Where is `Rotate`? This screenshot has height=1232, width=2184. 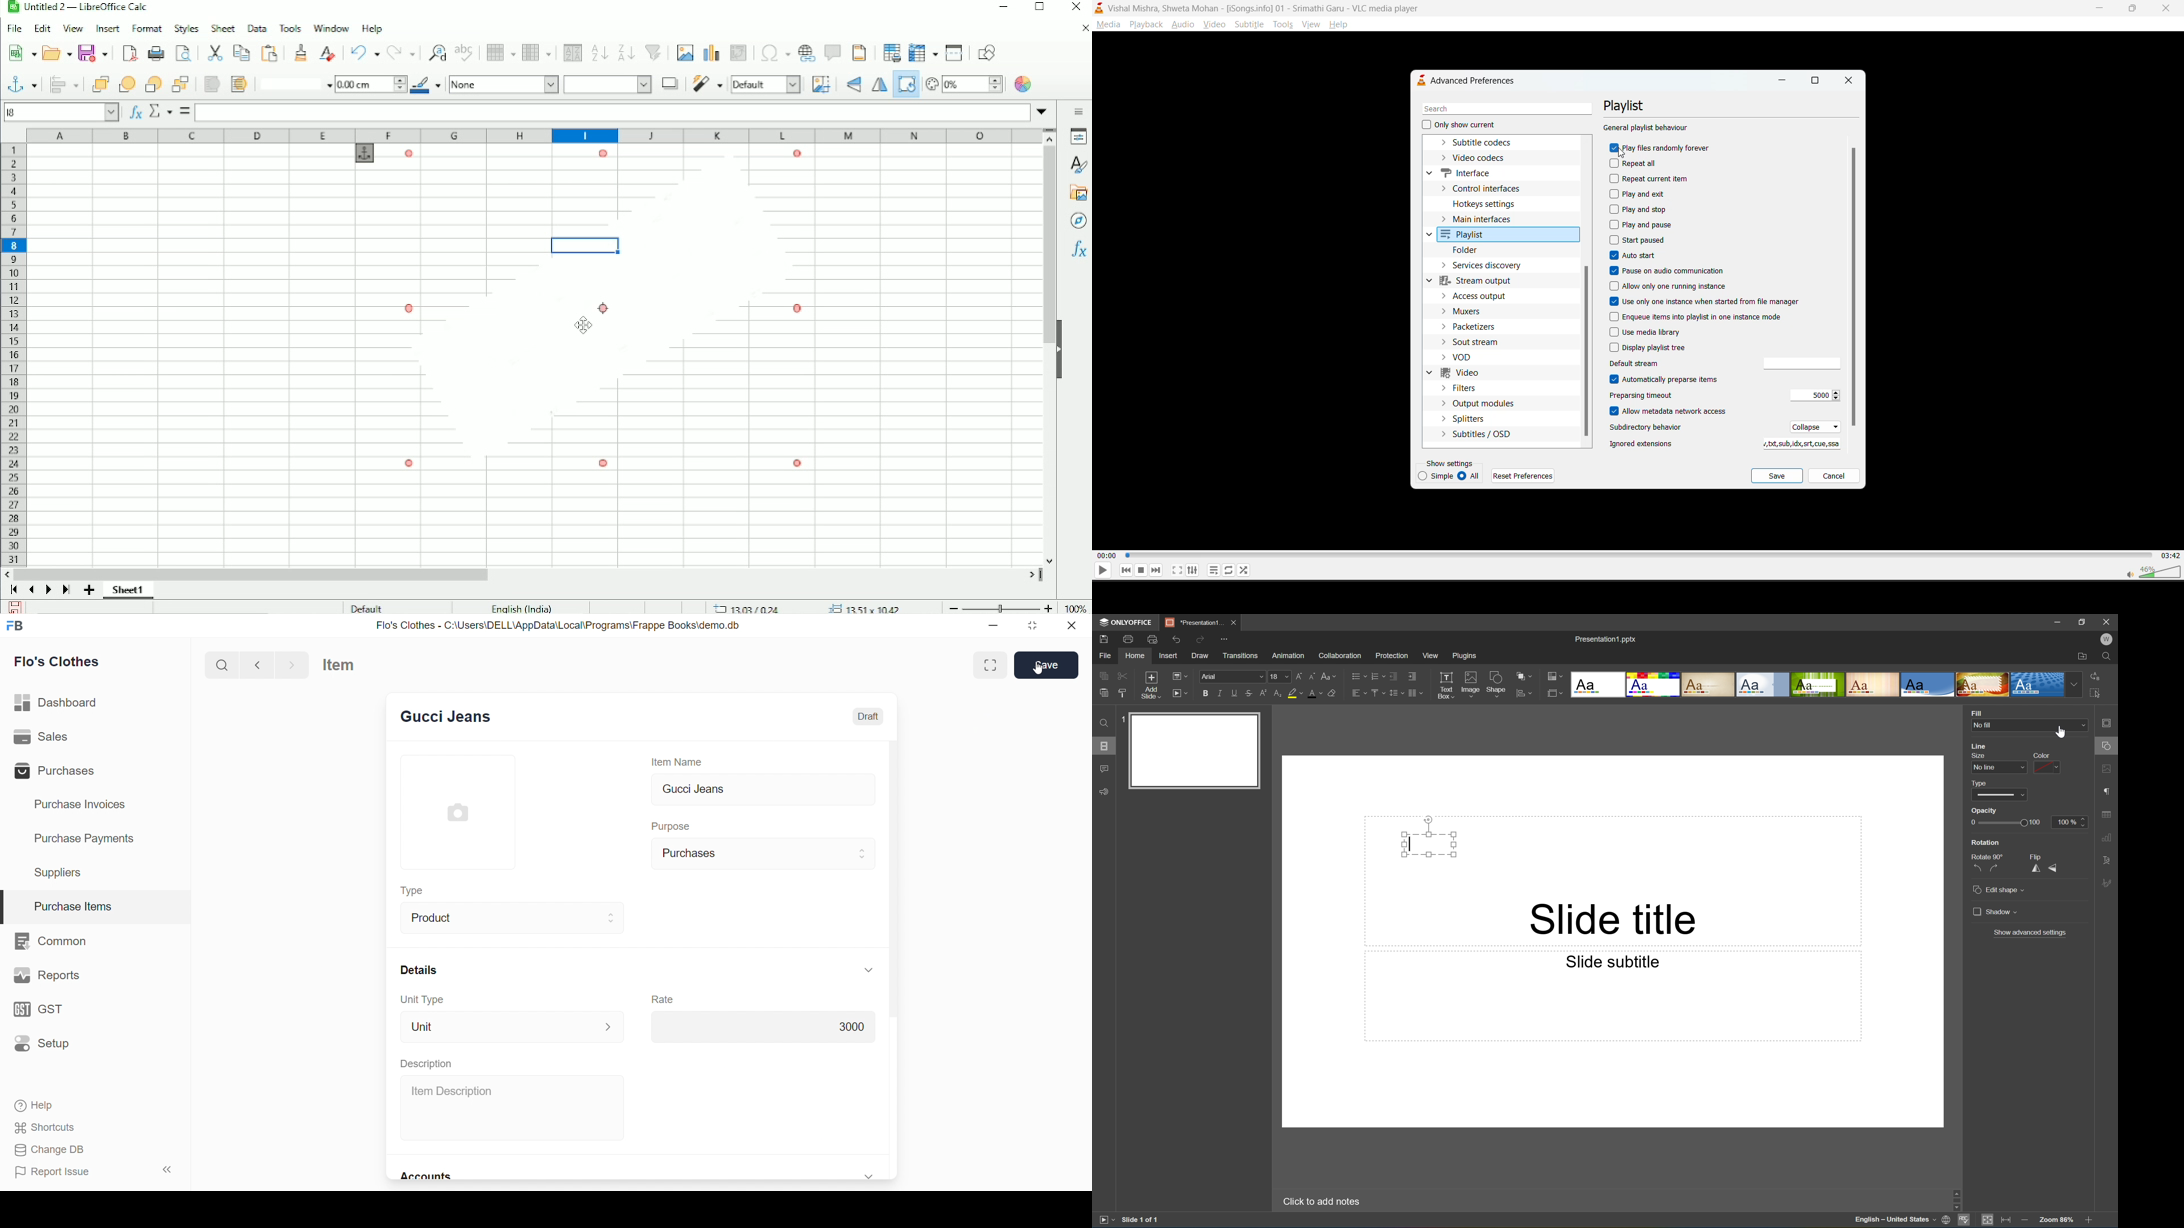 Rotate is located at coordinates (905, 88).